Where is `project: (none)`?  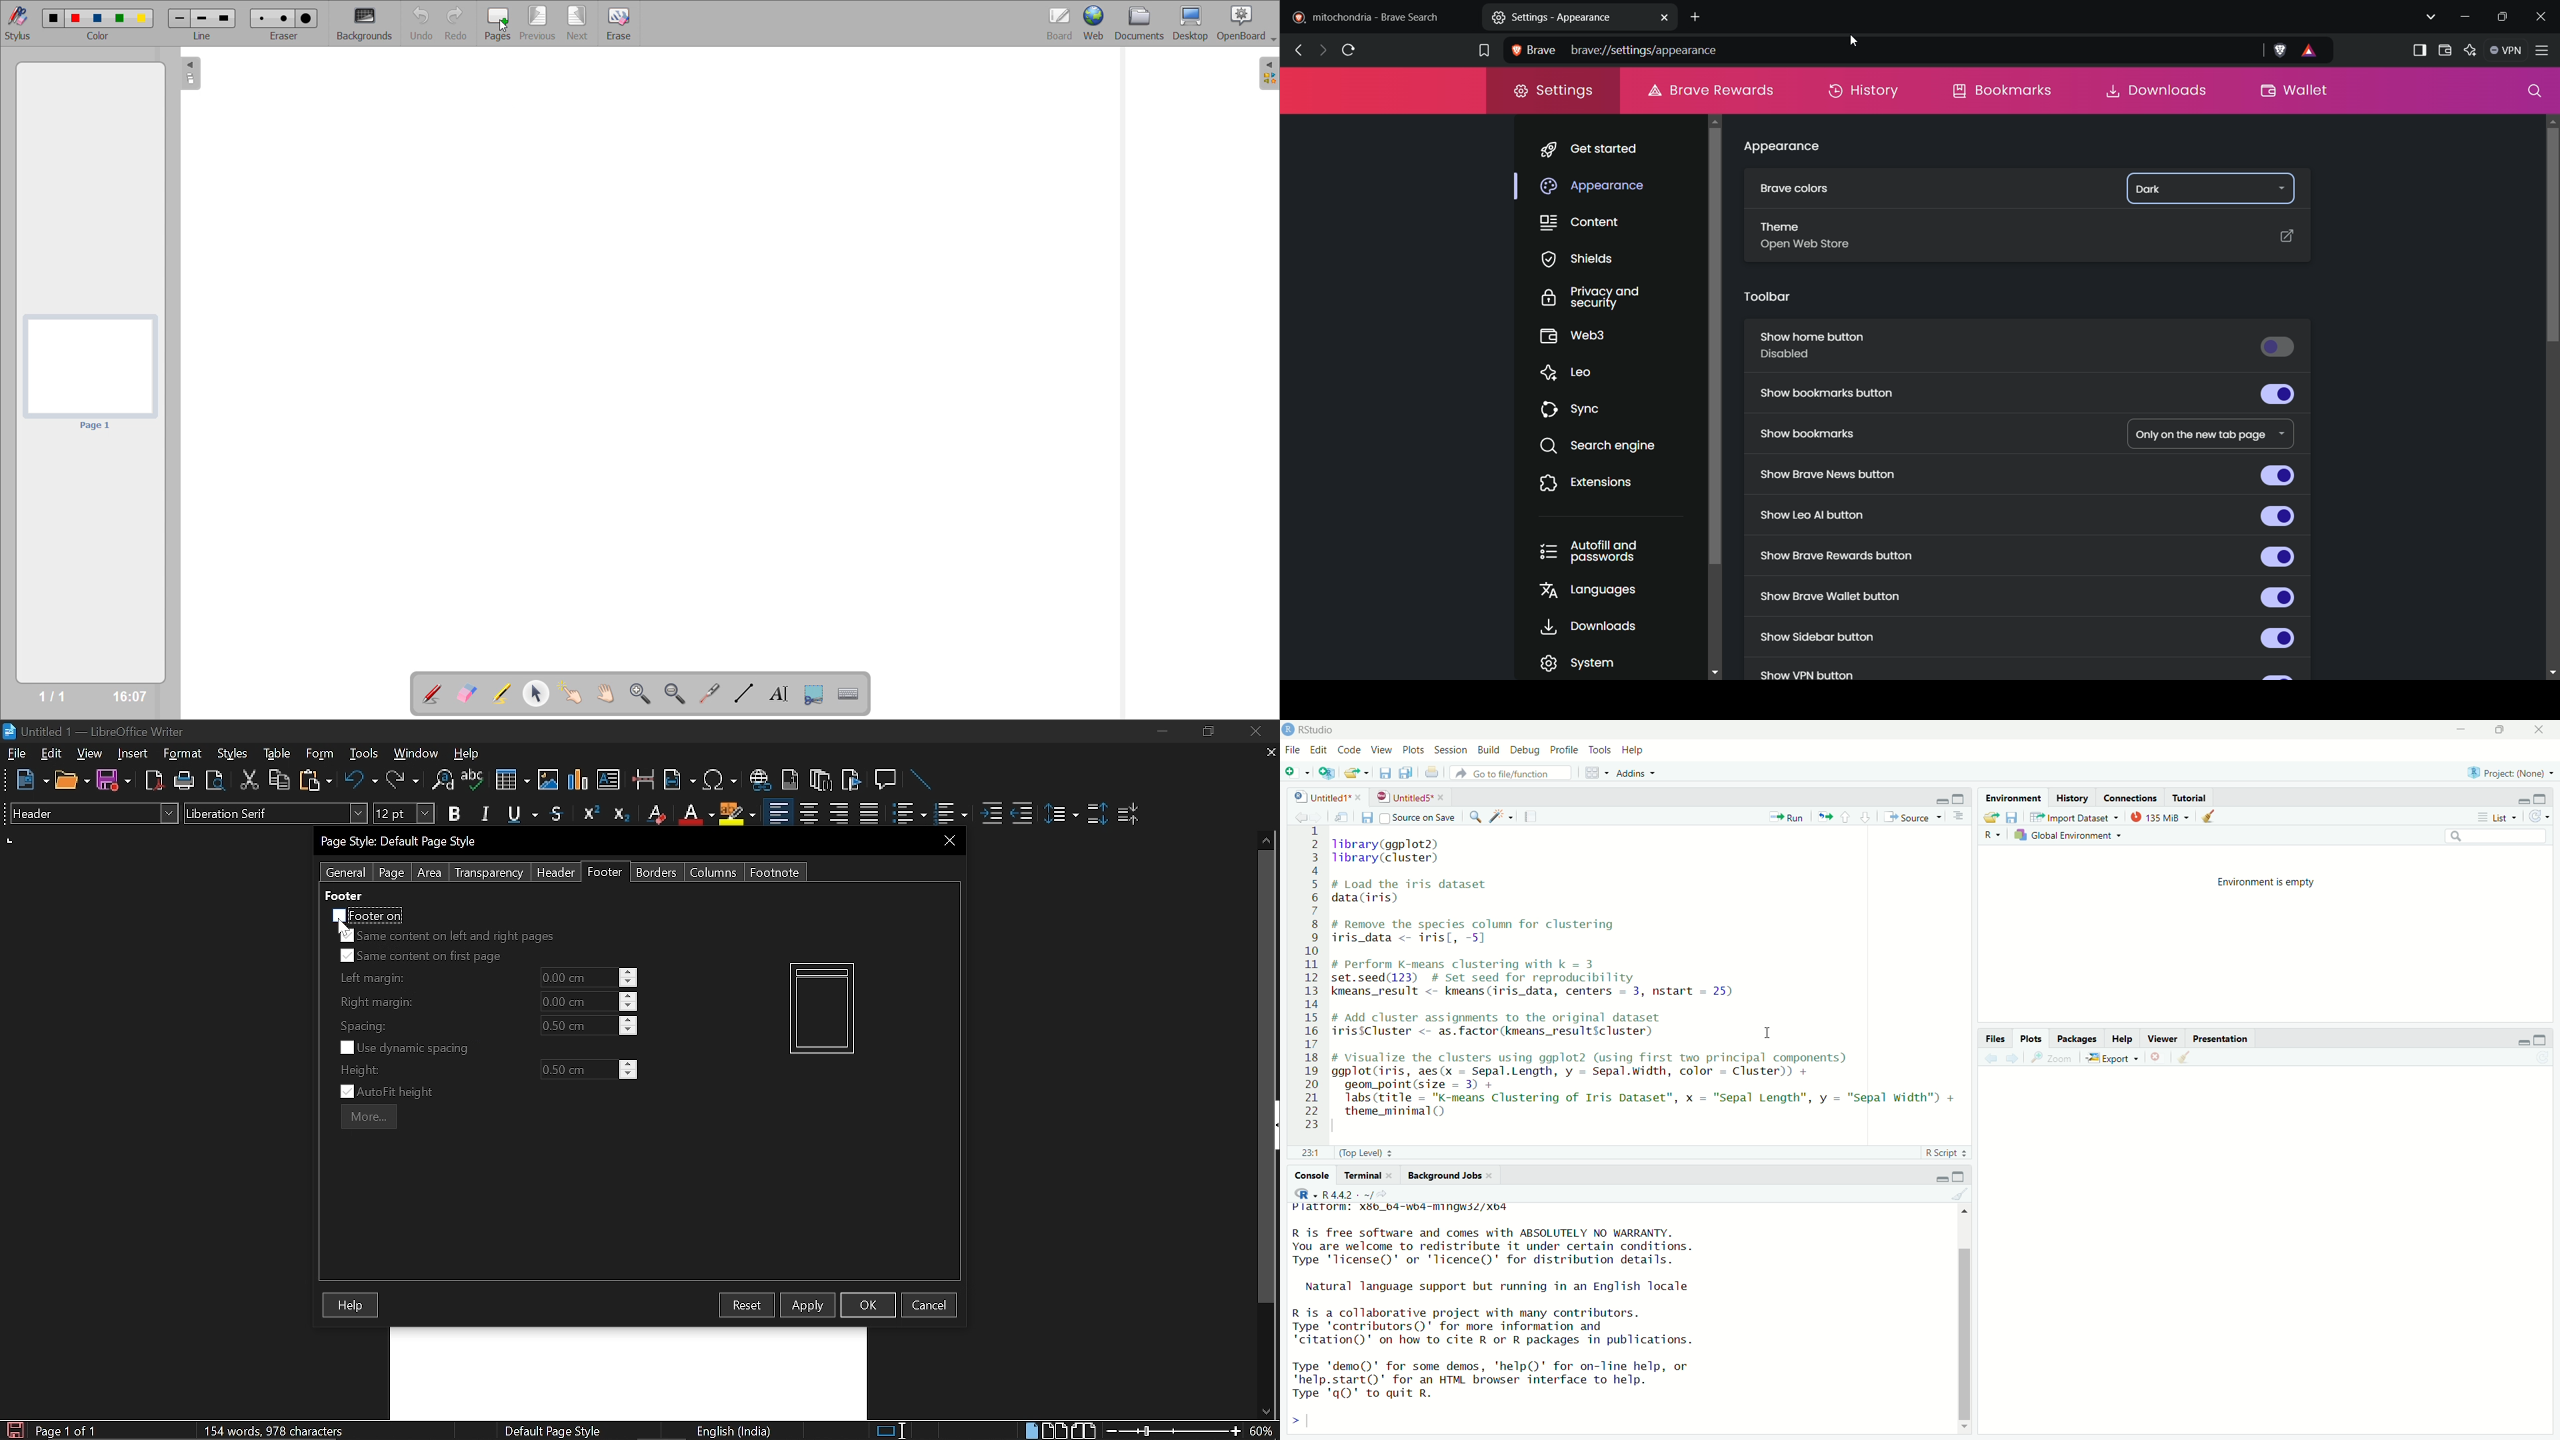 project: (none) is located at coordinates (2508, 775).